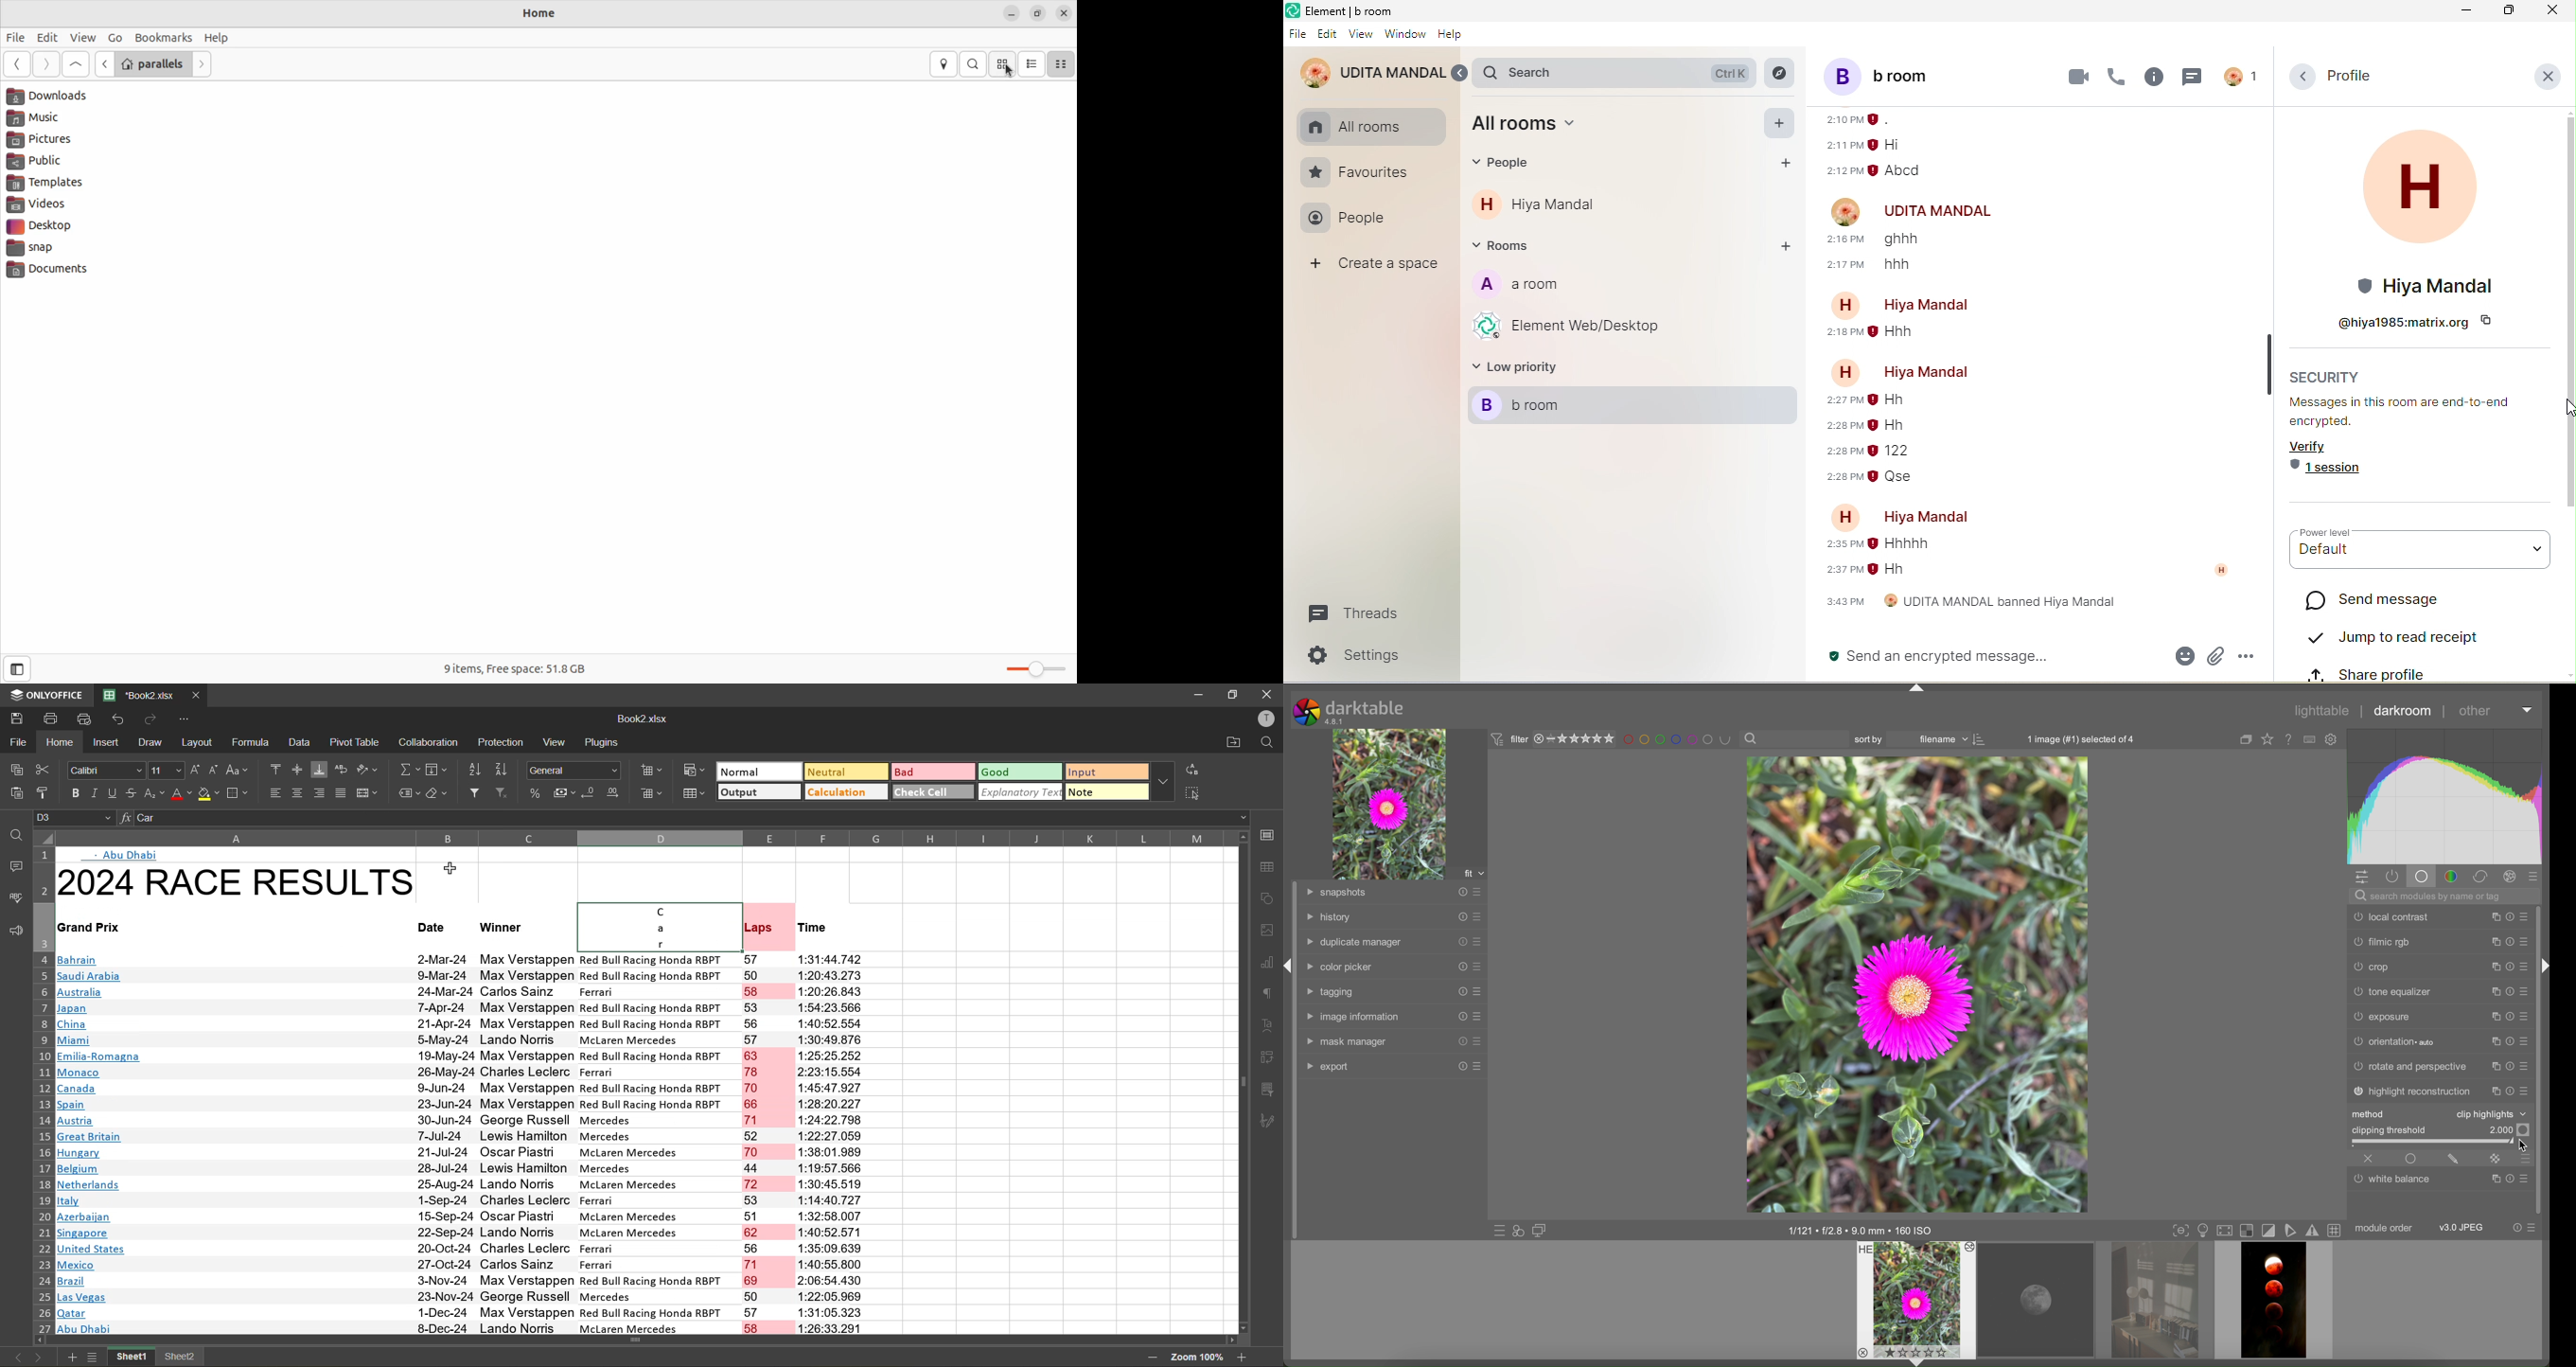  What do you see at coordinates (1364, 655) in the screenshot?
I see `settings` at bounding box center [1364, 655].